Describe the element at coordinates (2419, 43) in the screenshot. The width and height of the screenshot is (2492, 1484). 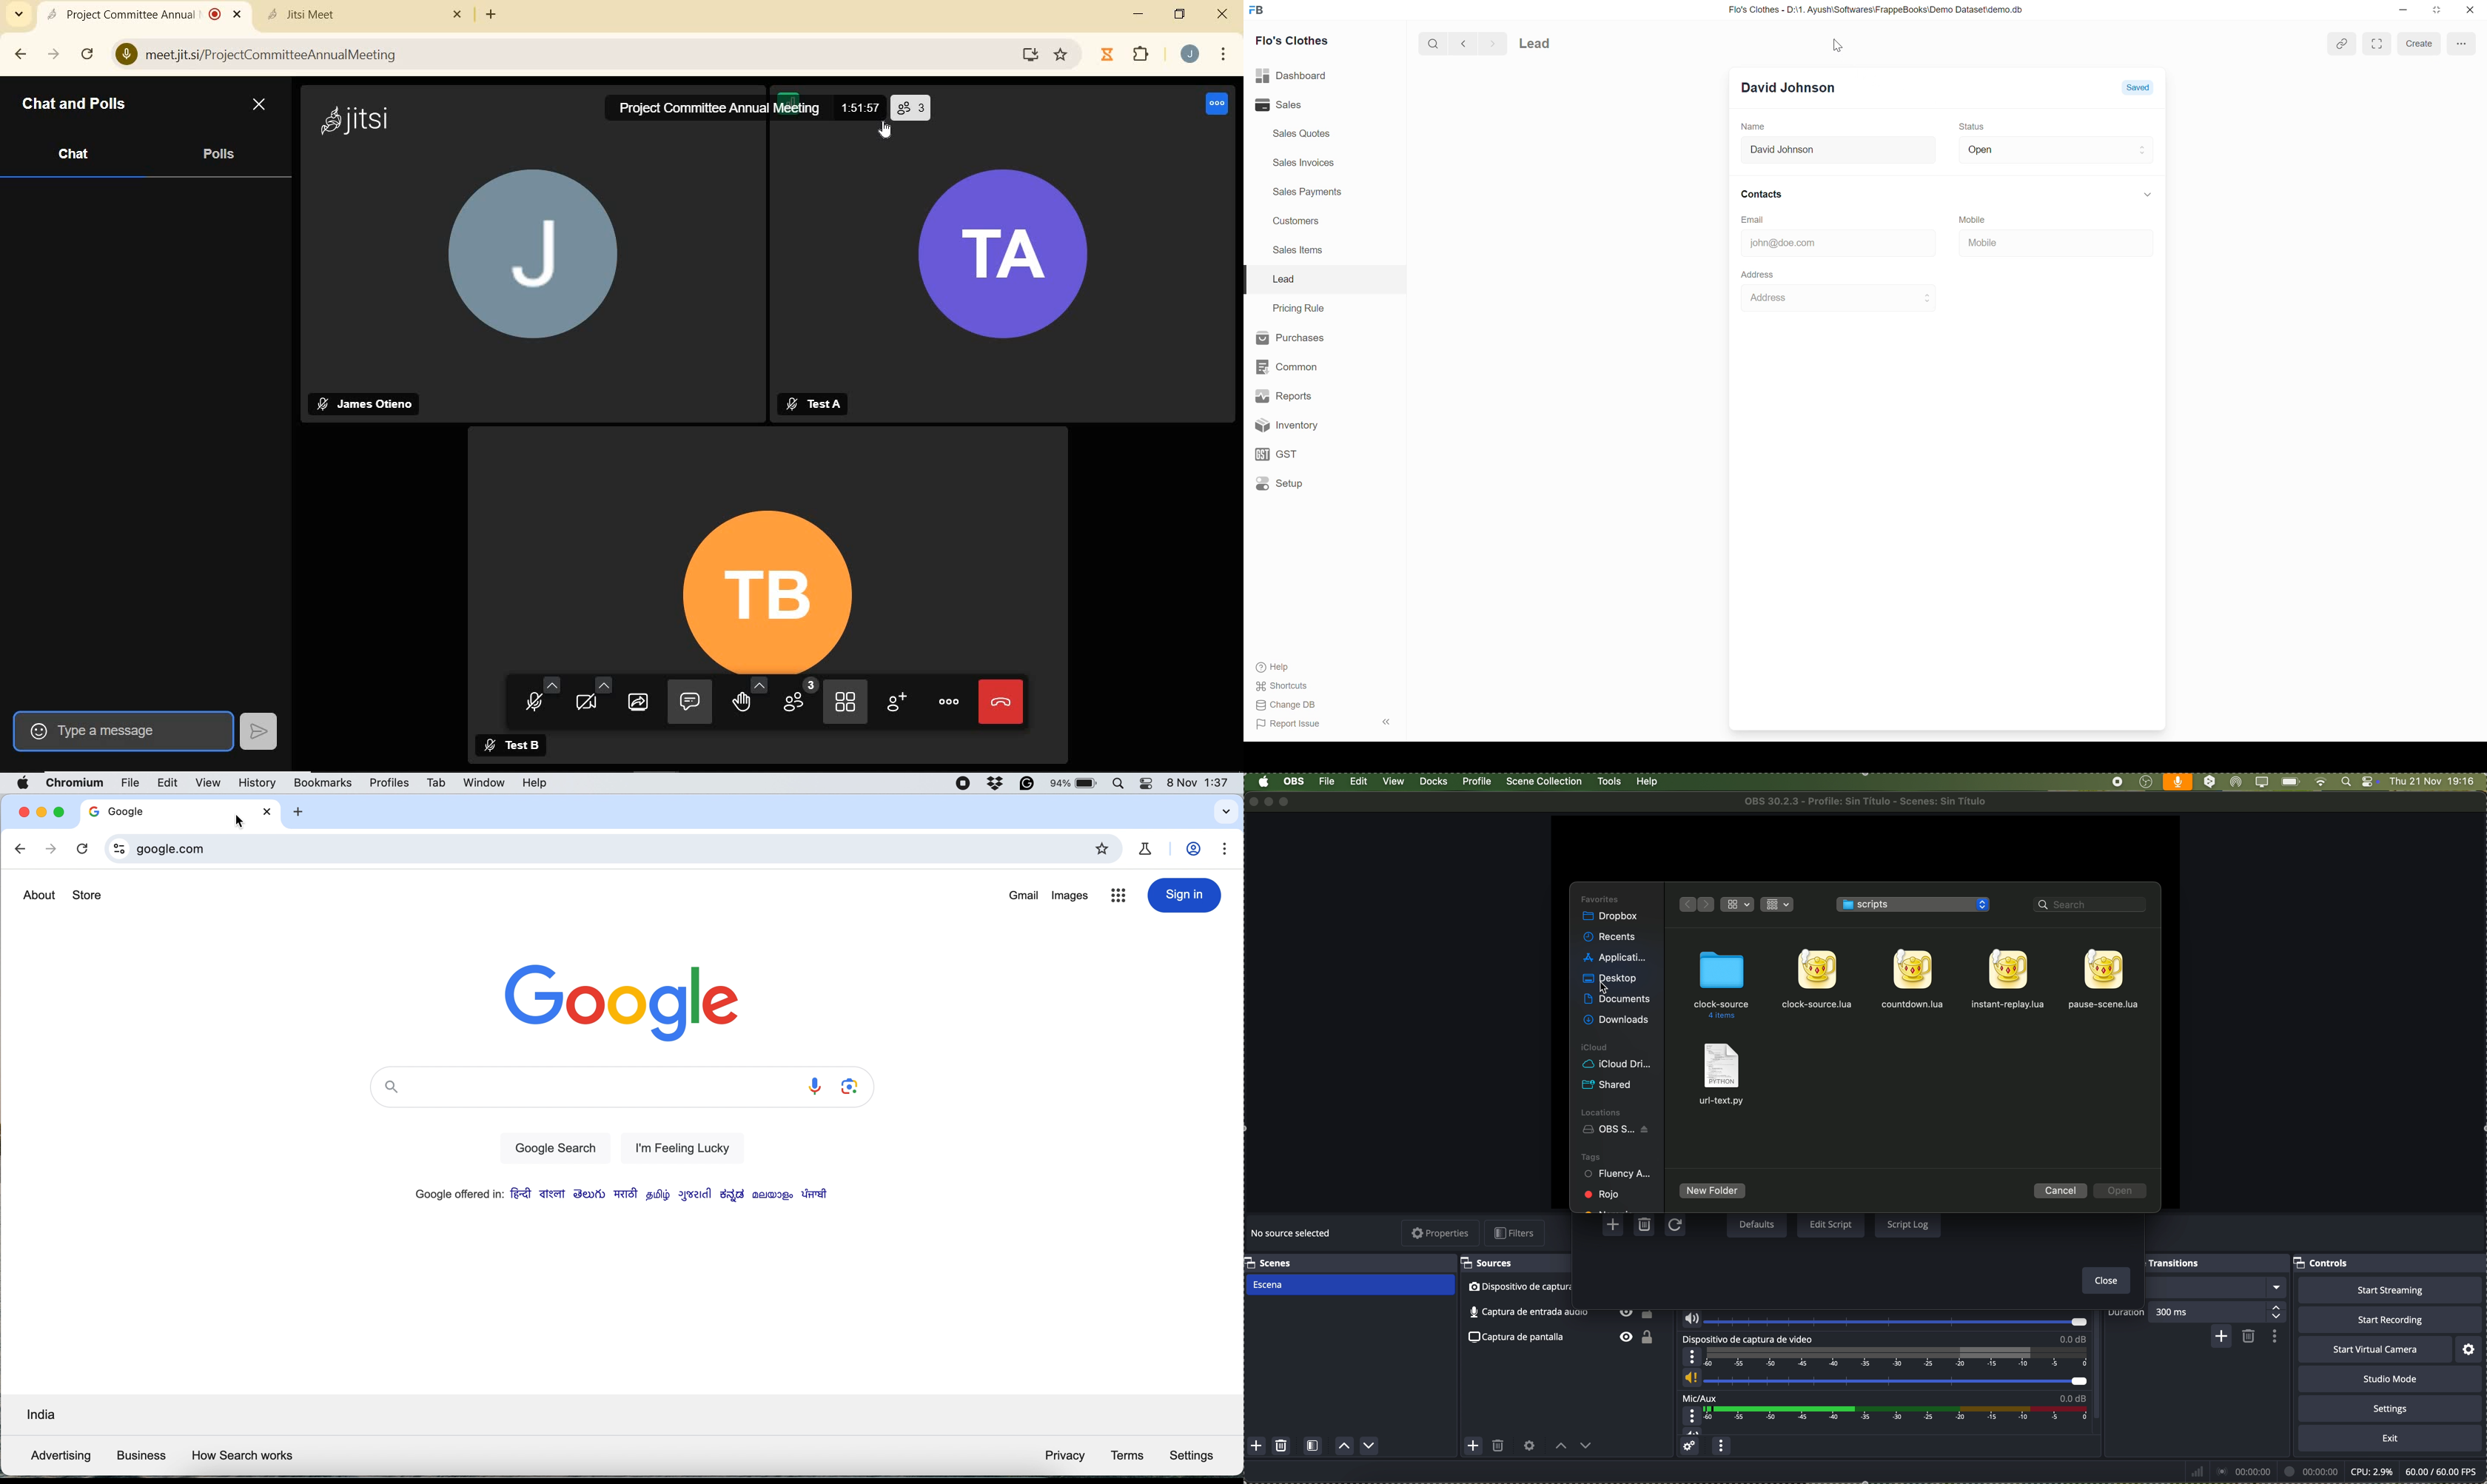
I see `create` at that location.